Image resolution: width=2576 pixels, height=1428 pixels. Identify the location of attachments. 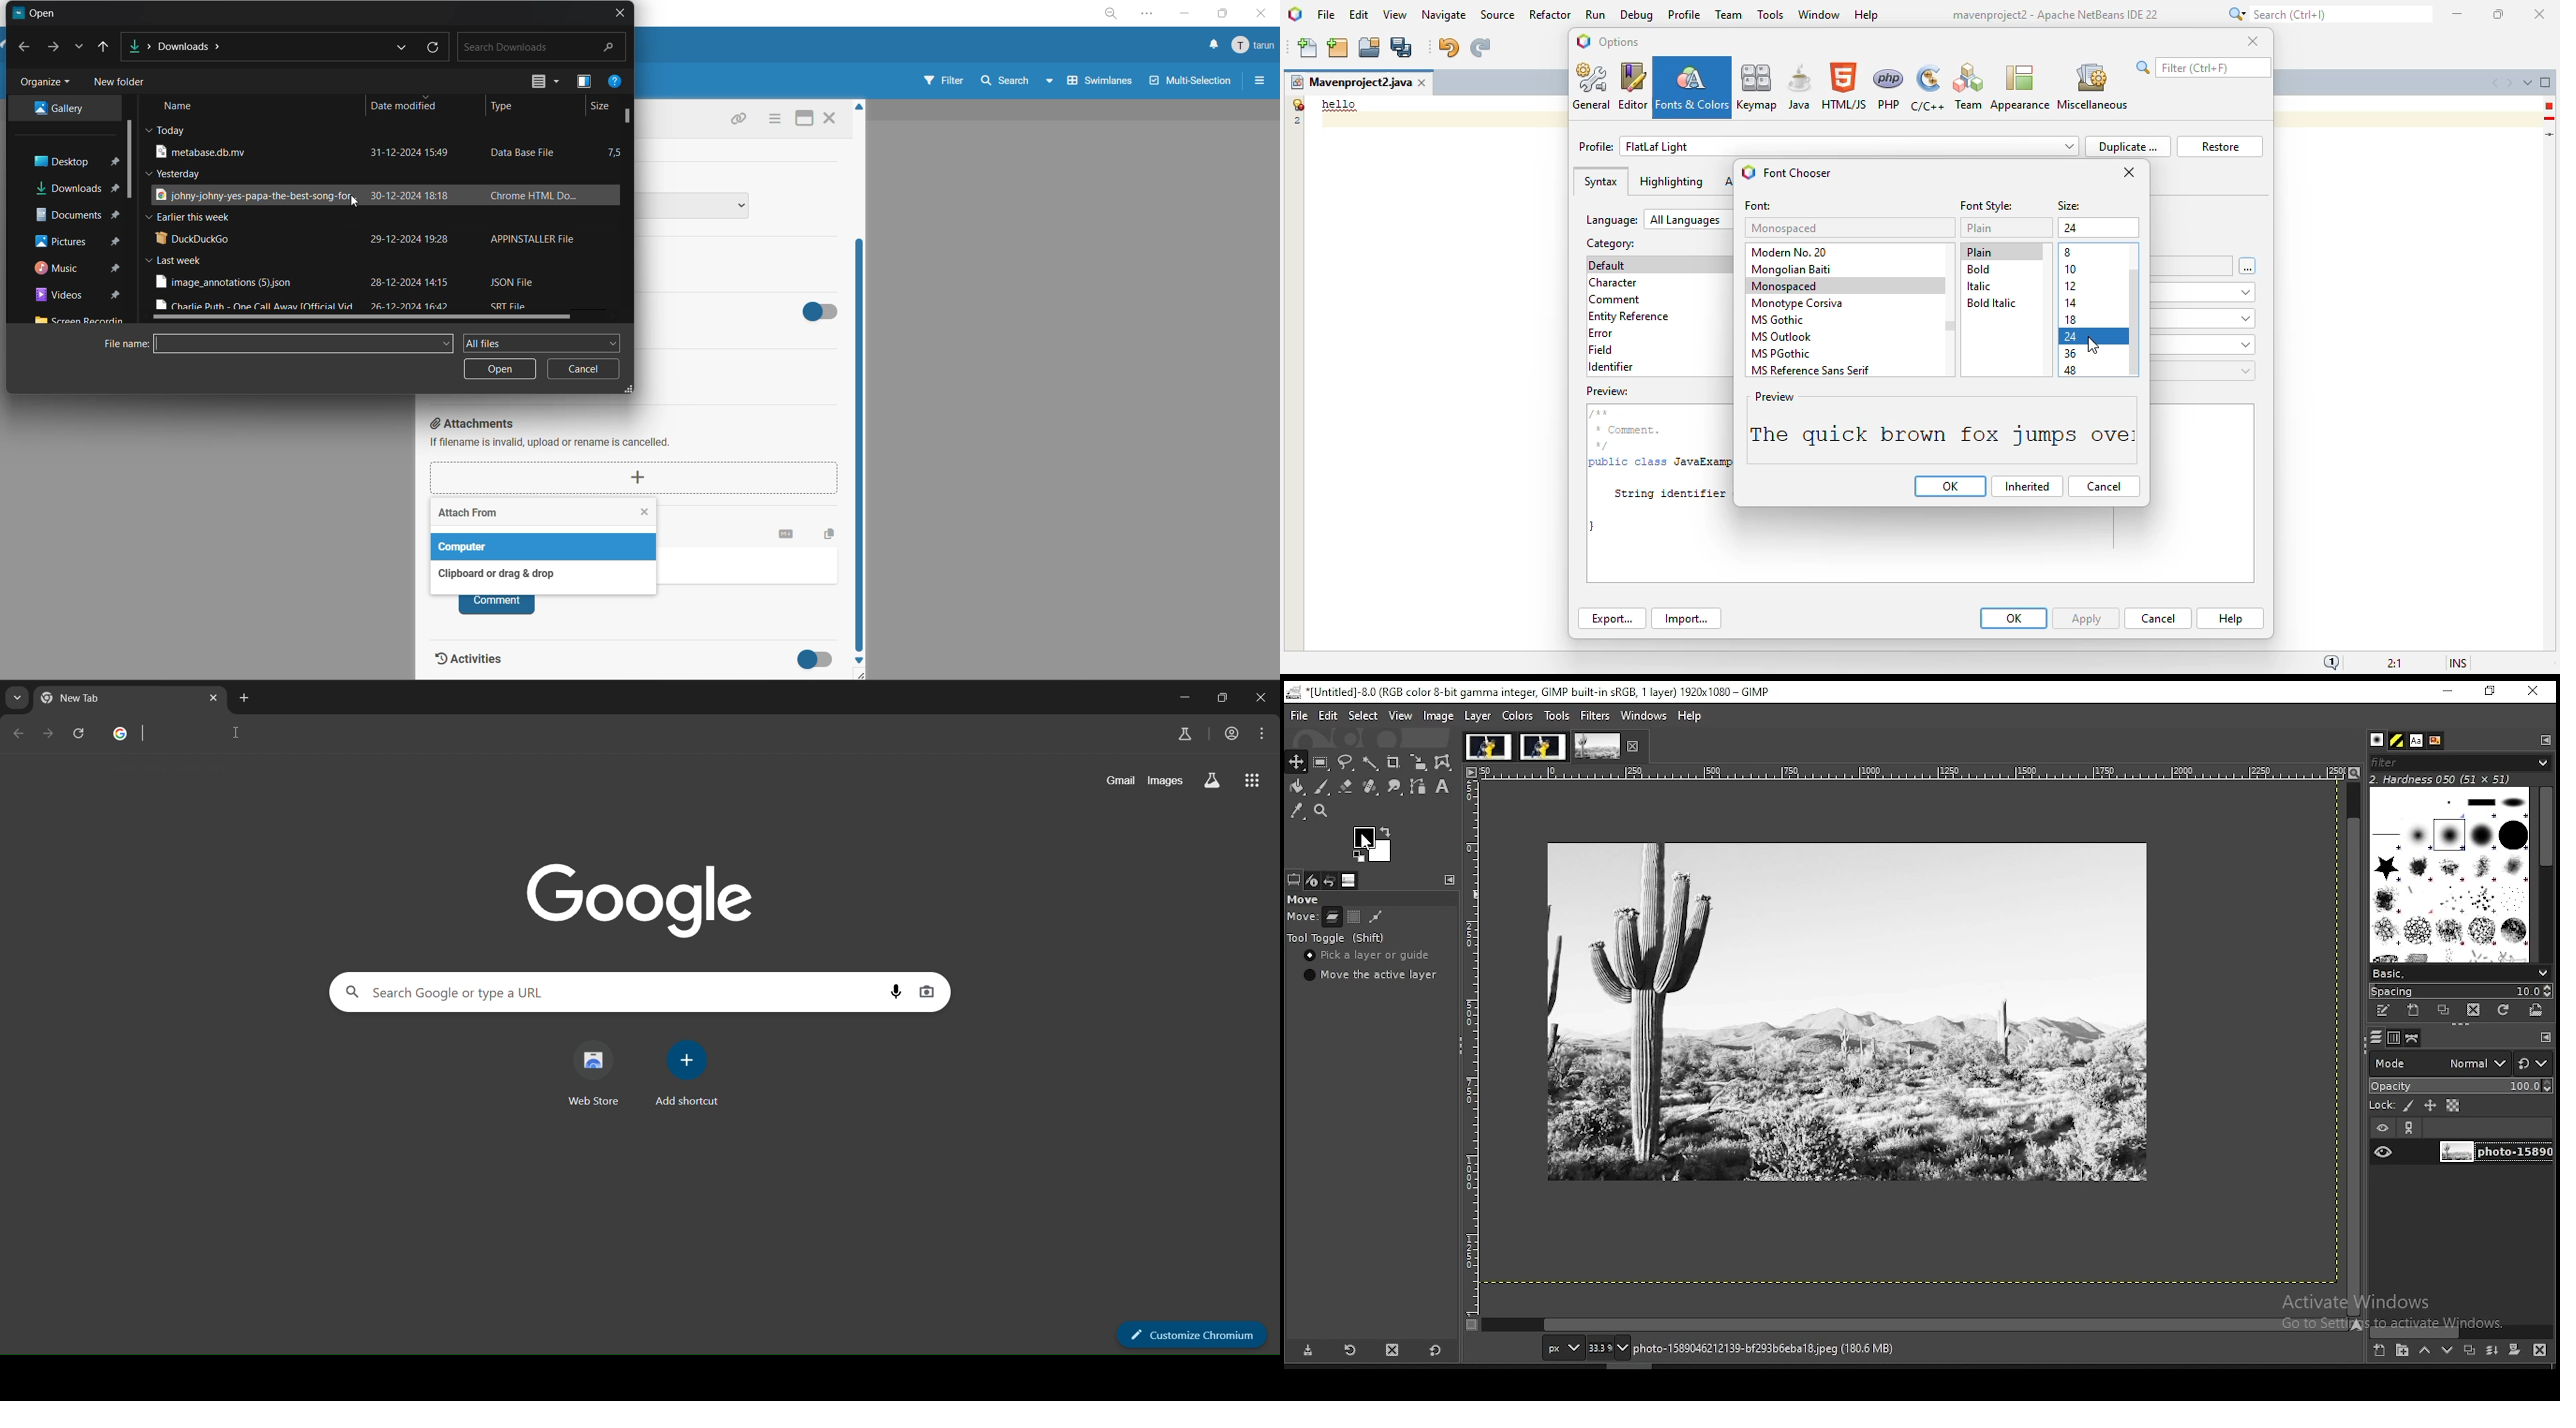
(640, 457).